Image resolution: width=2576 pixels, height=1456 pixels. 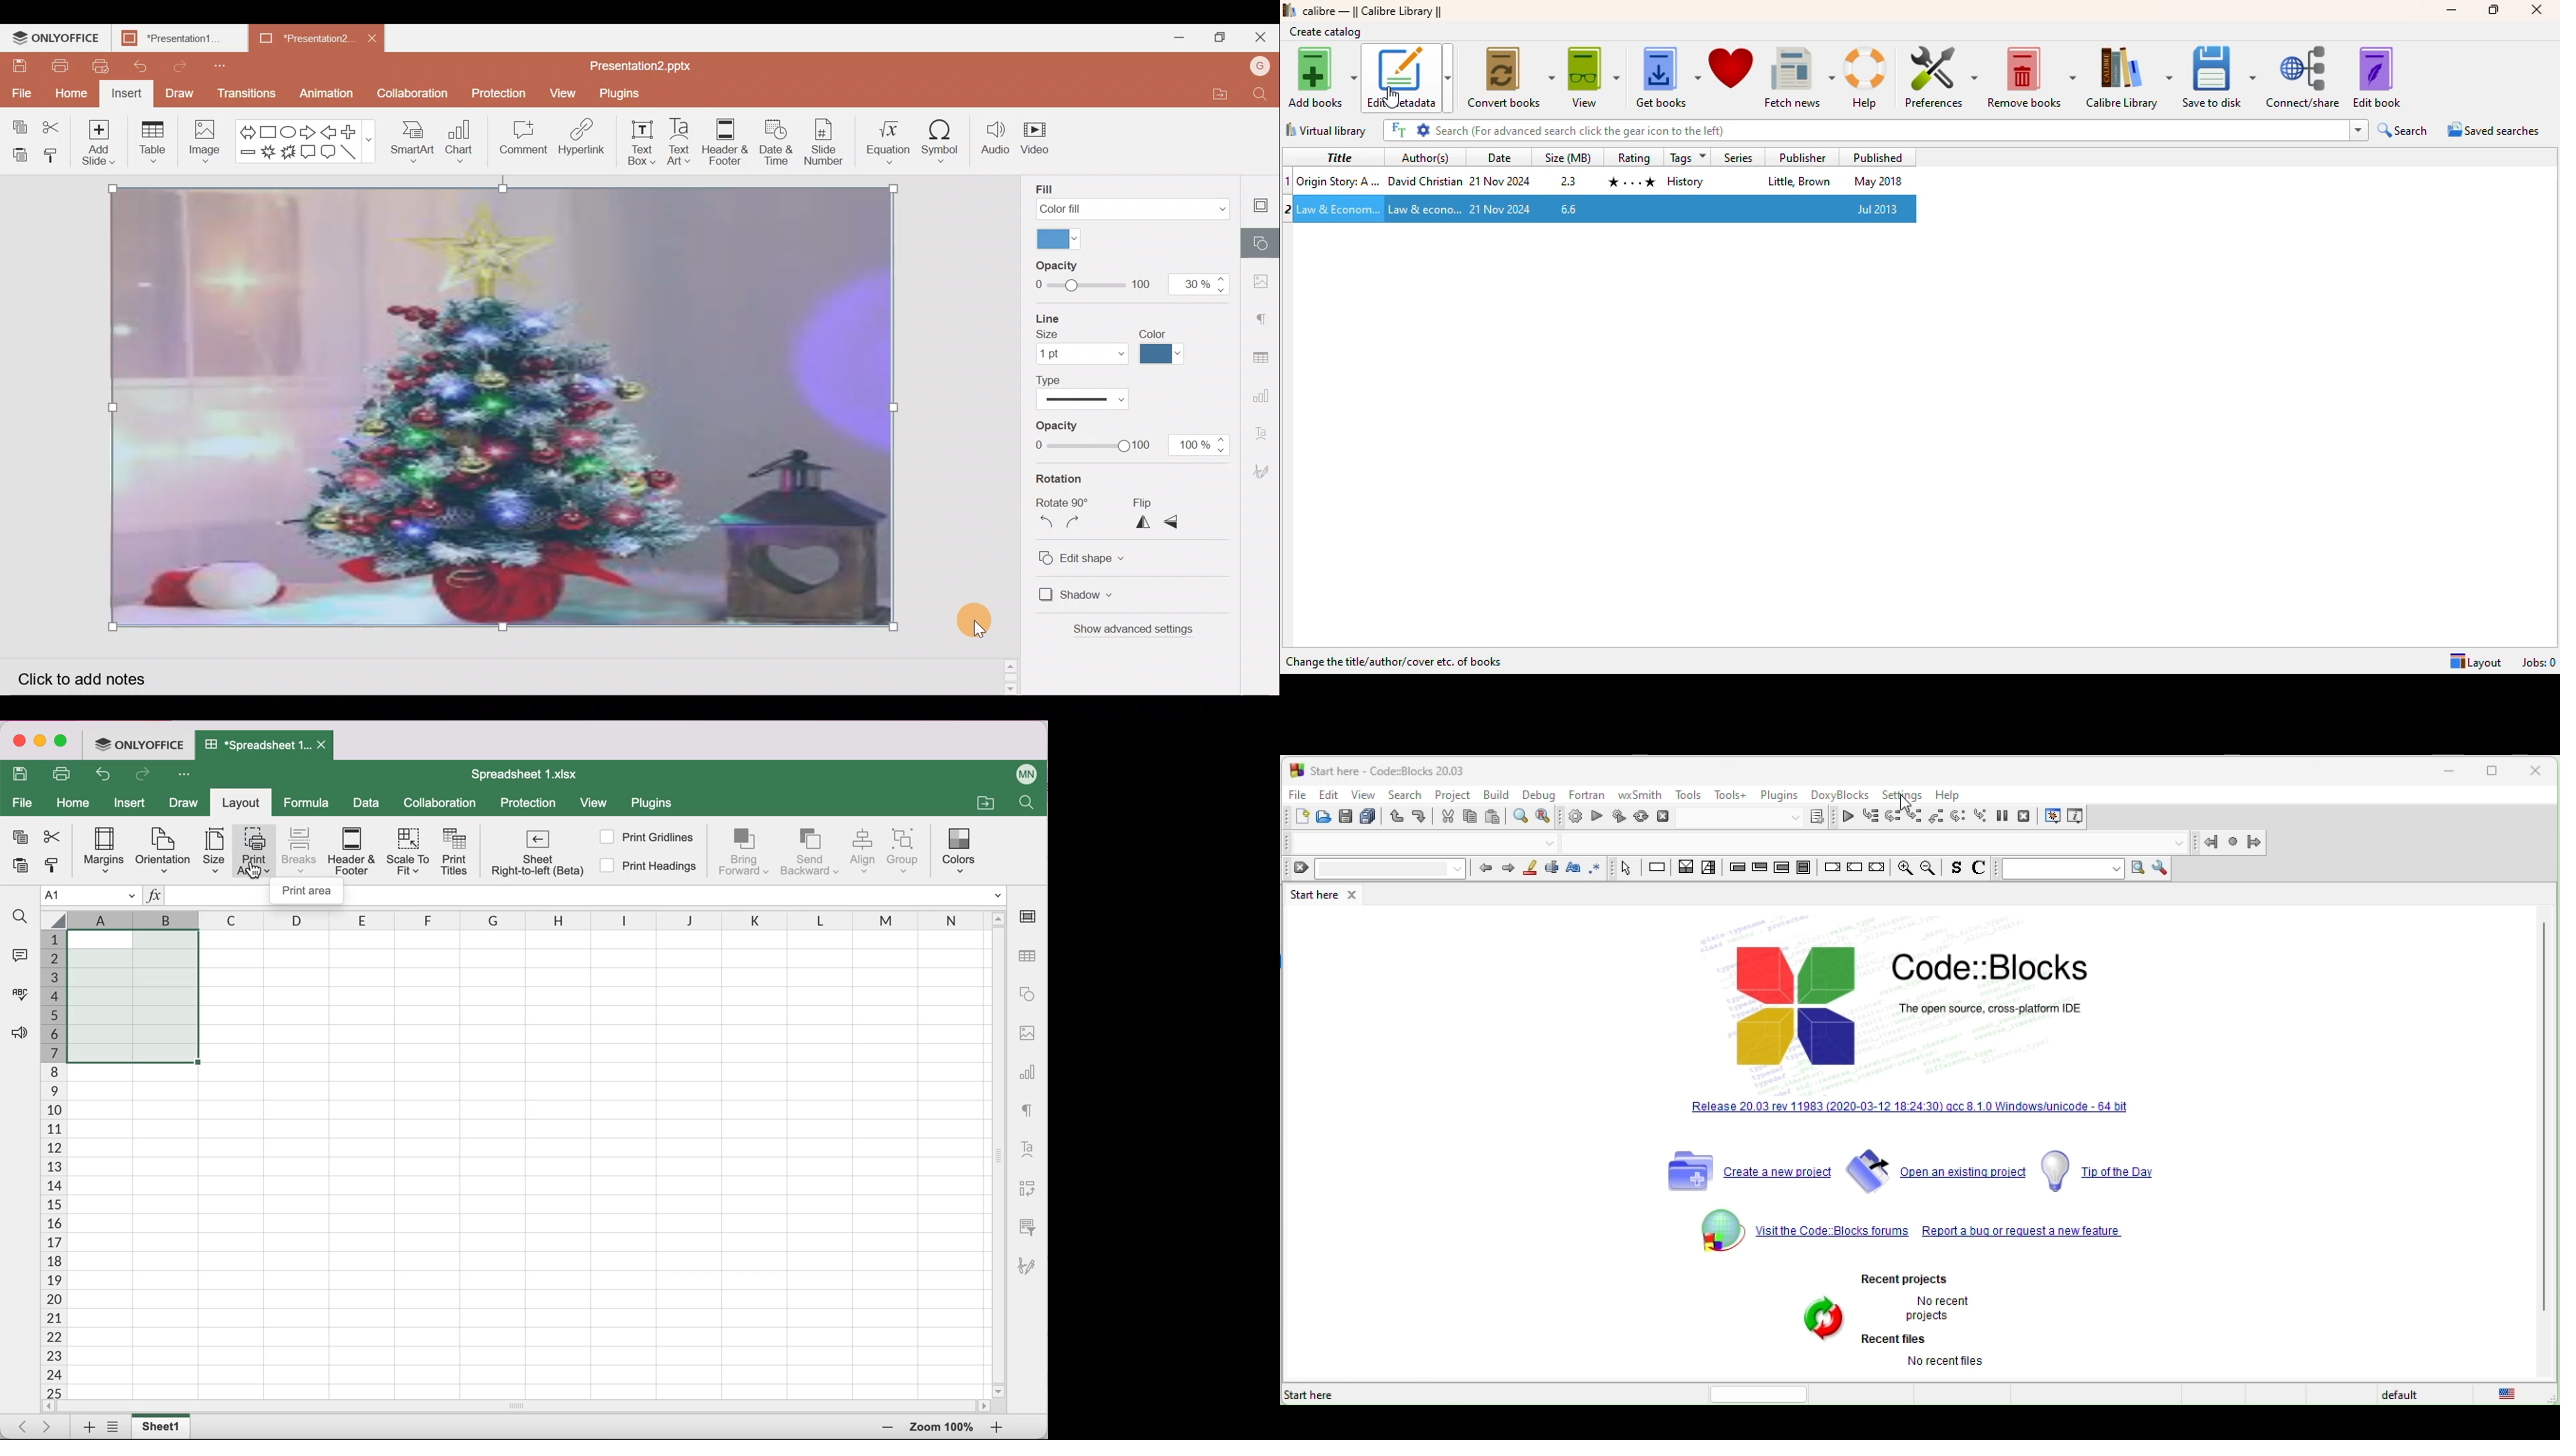 What do you see at coordinates (141, 67) in the screenshot?
I see `Undo` at bounding box center [141, 67].